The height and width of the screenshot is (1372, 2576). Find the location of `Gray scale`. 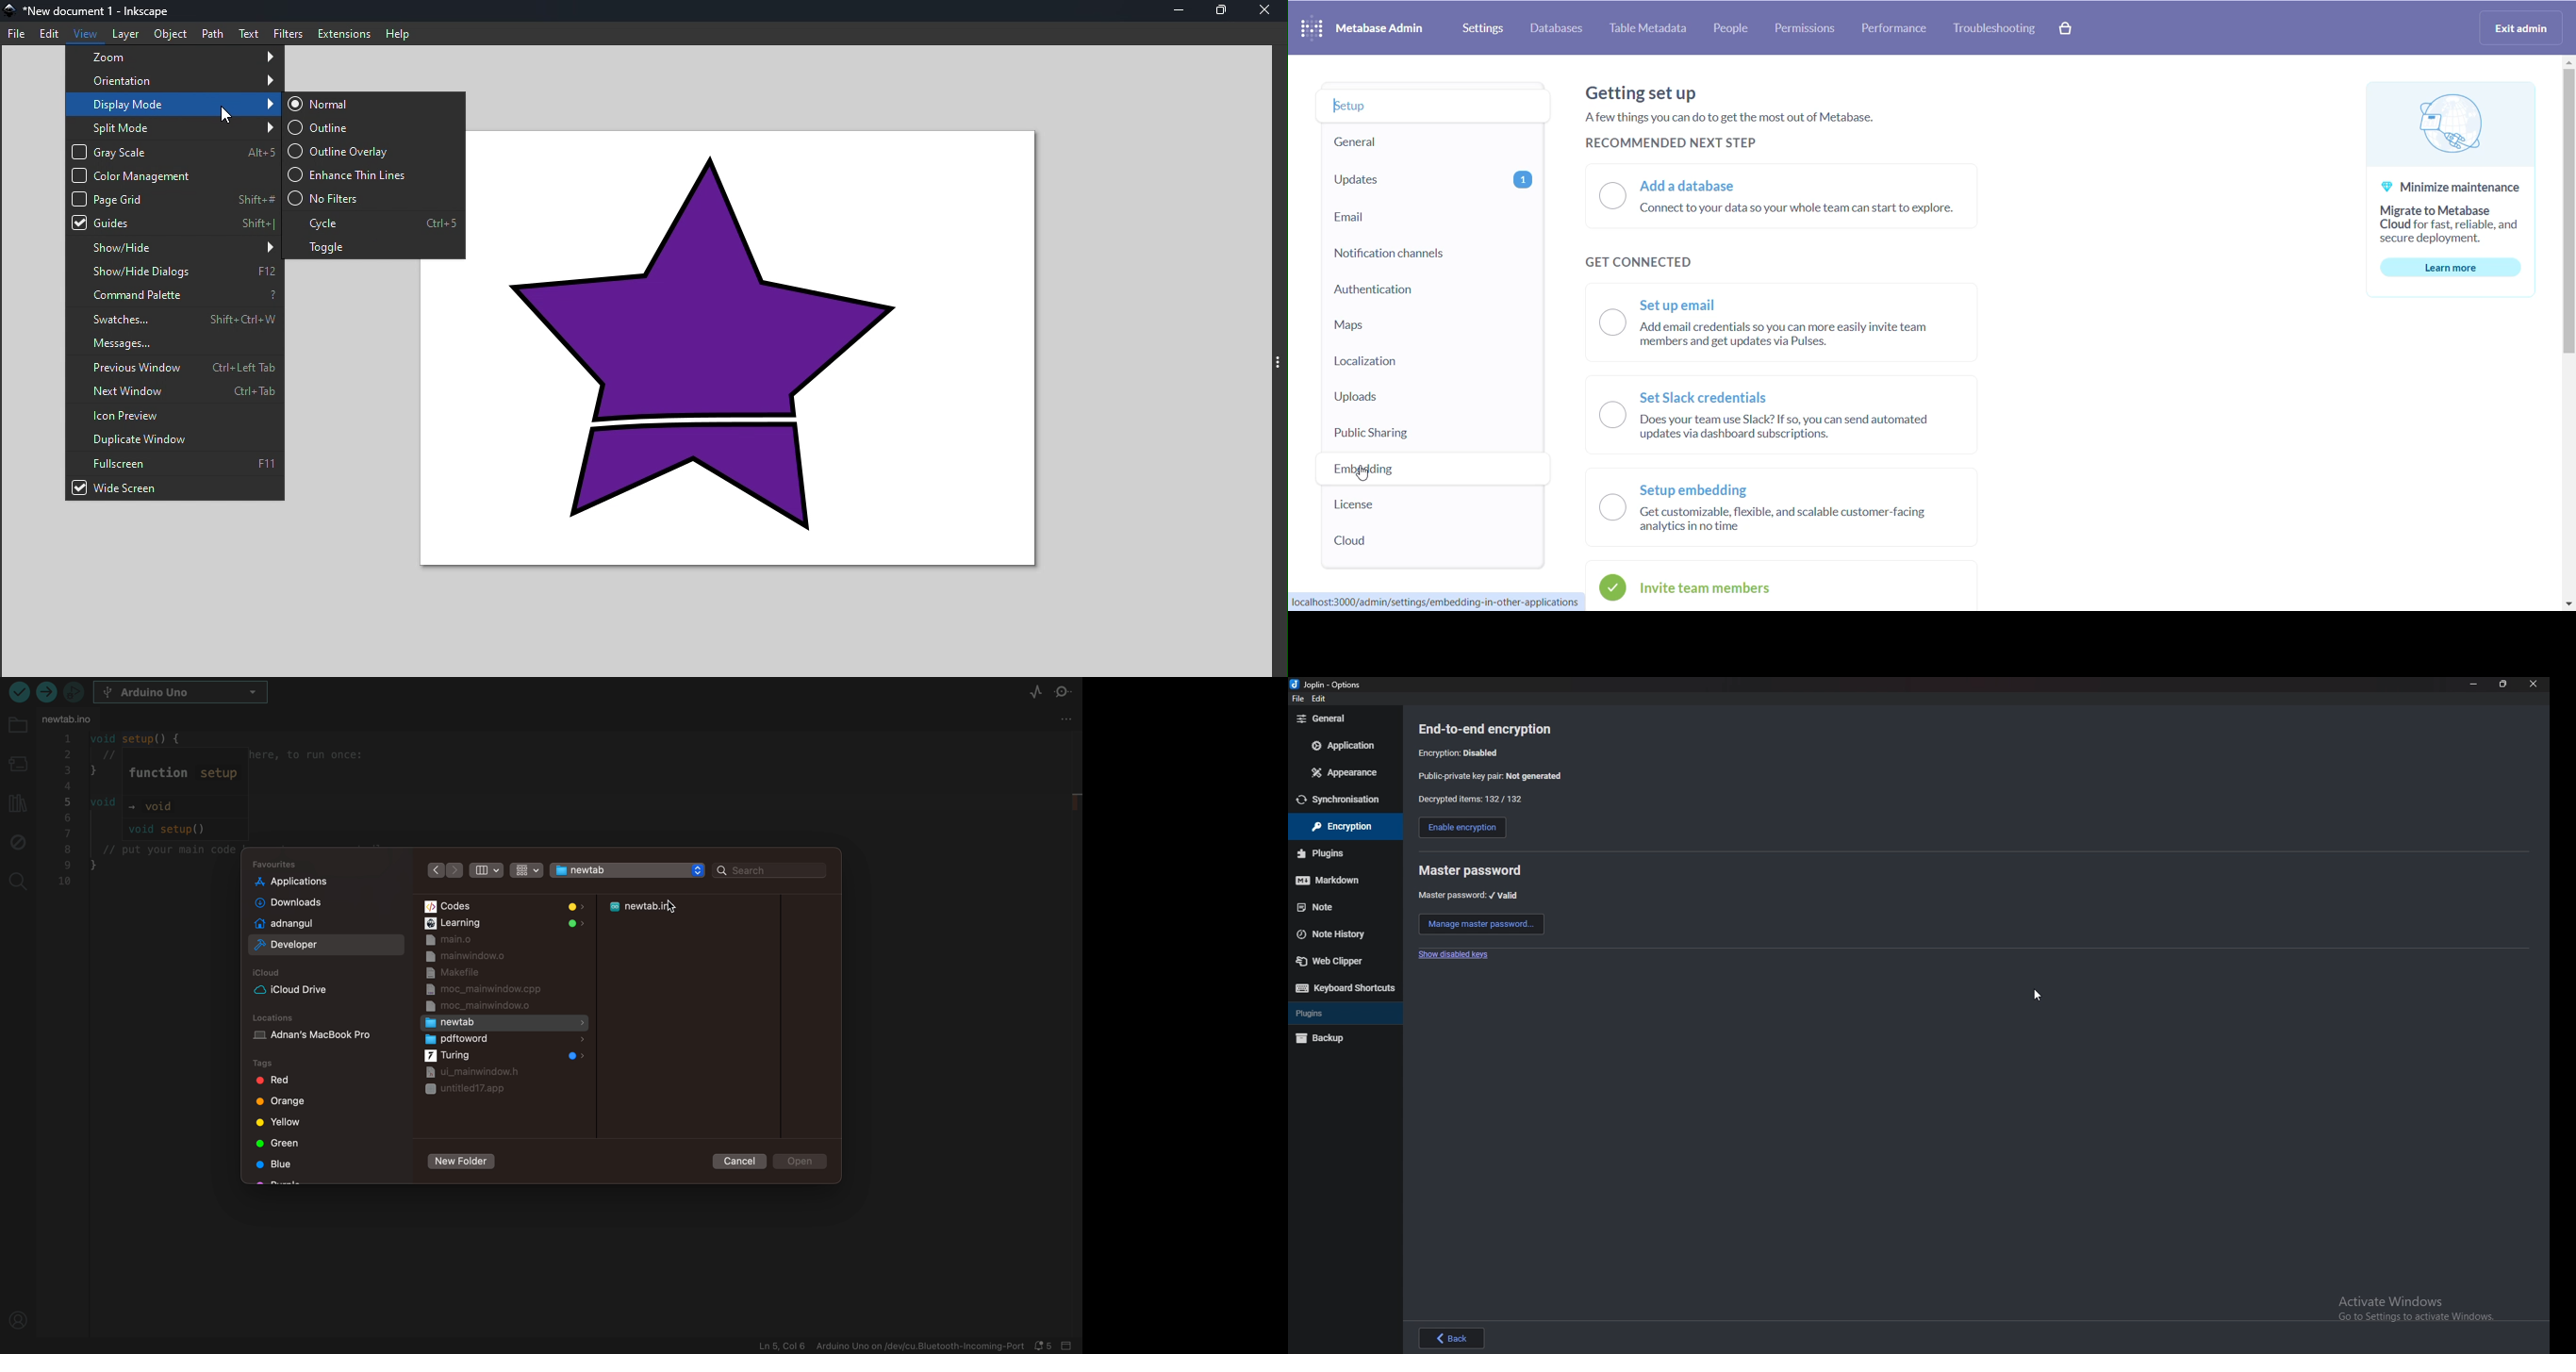

Gray scale is located at coordinates (175, 151).